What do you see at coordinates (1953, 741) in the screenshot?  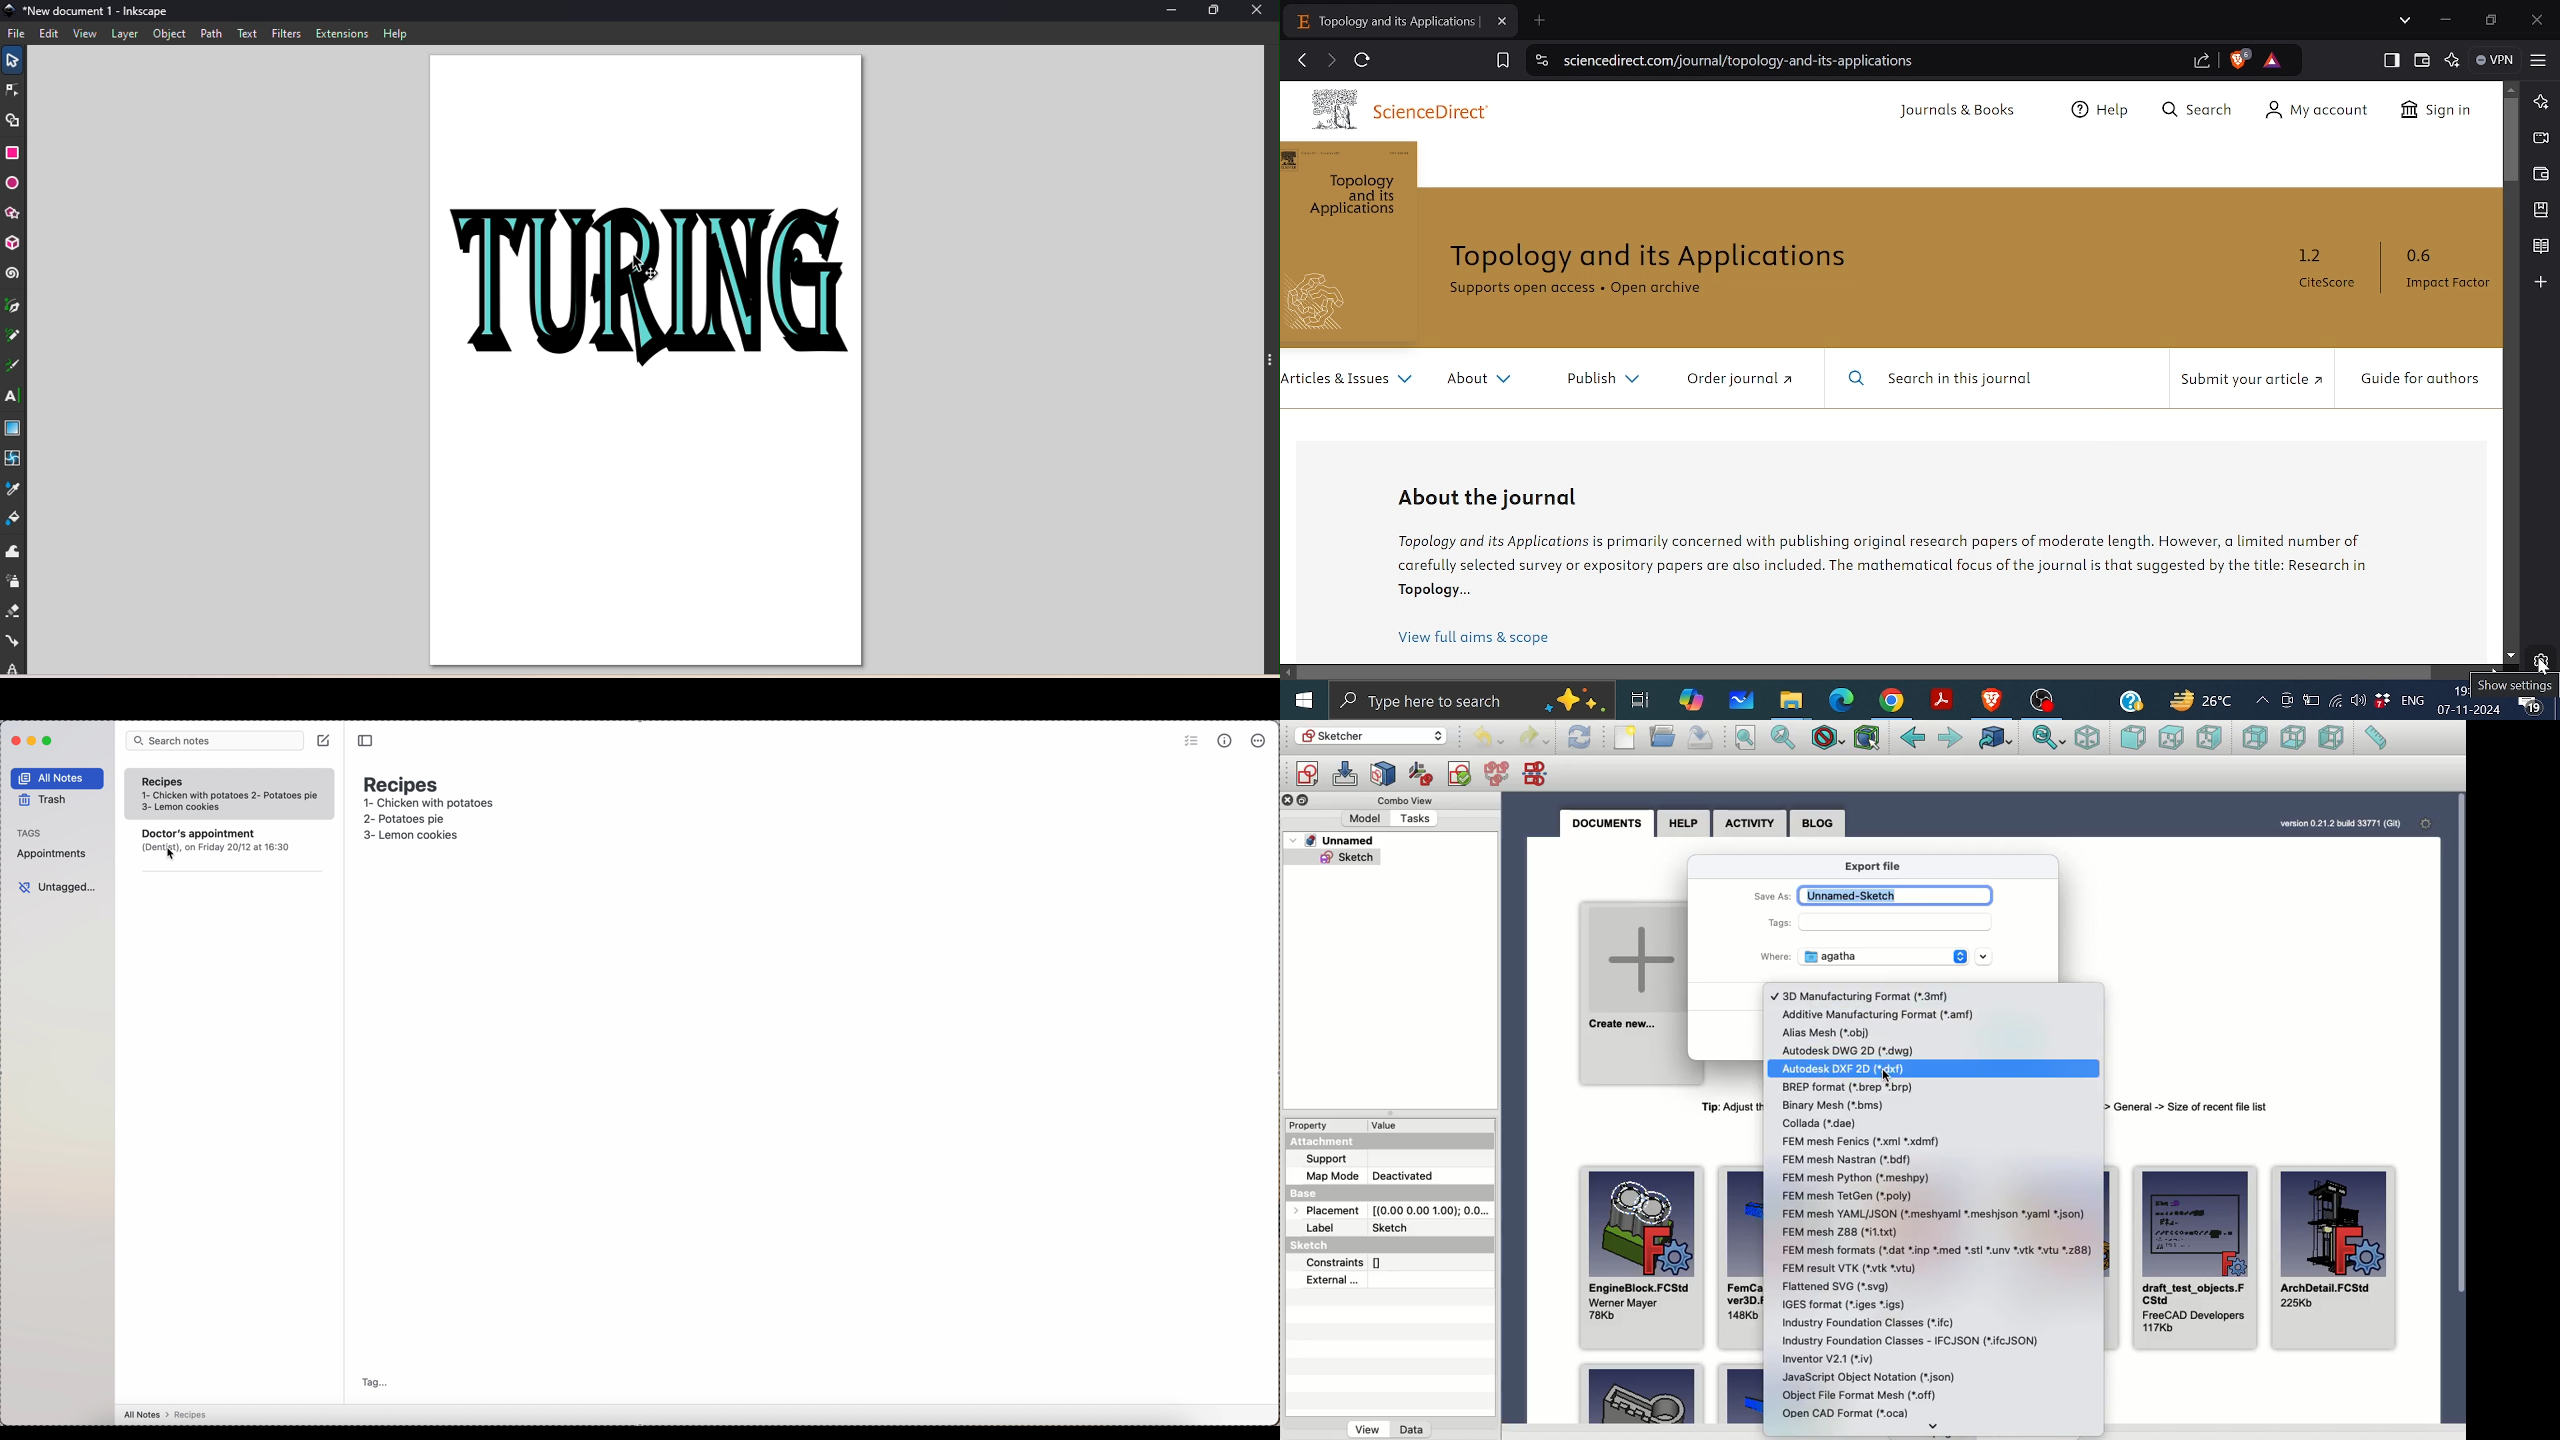 I see `Forward` at bounding box center [1953, 741].